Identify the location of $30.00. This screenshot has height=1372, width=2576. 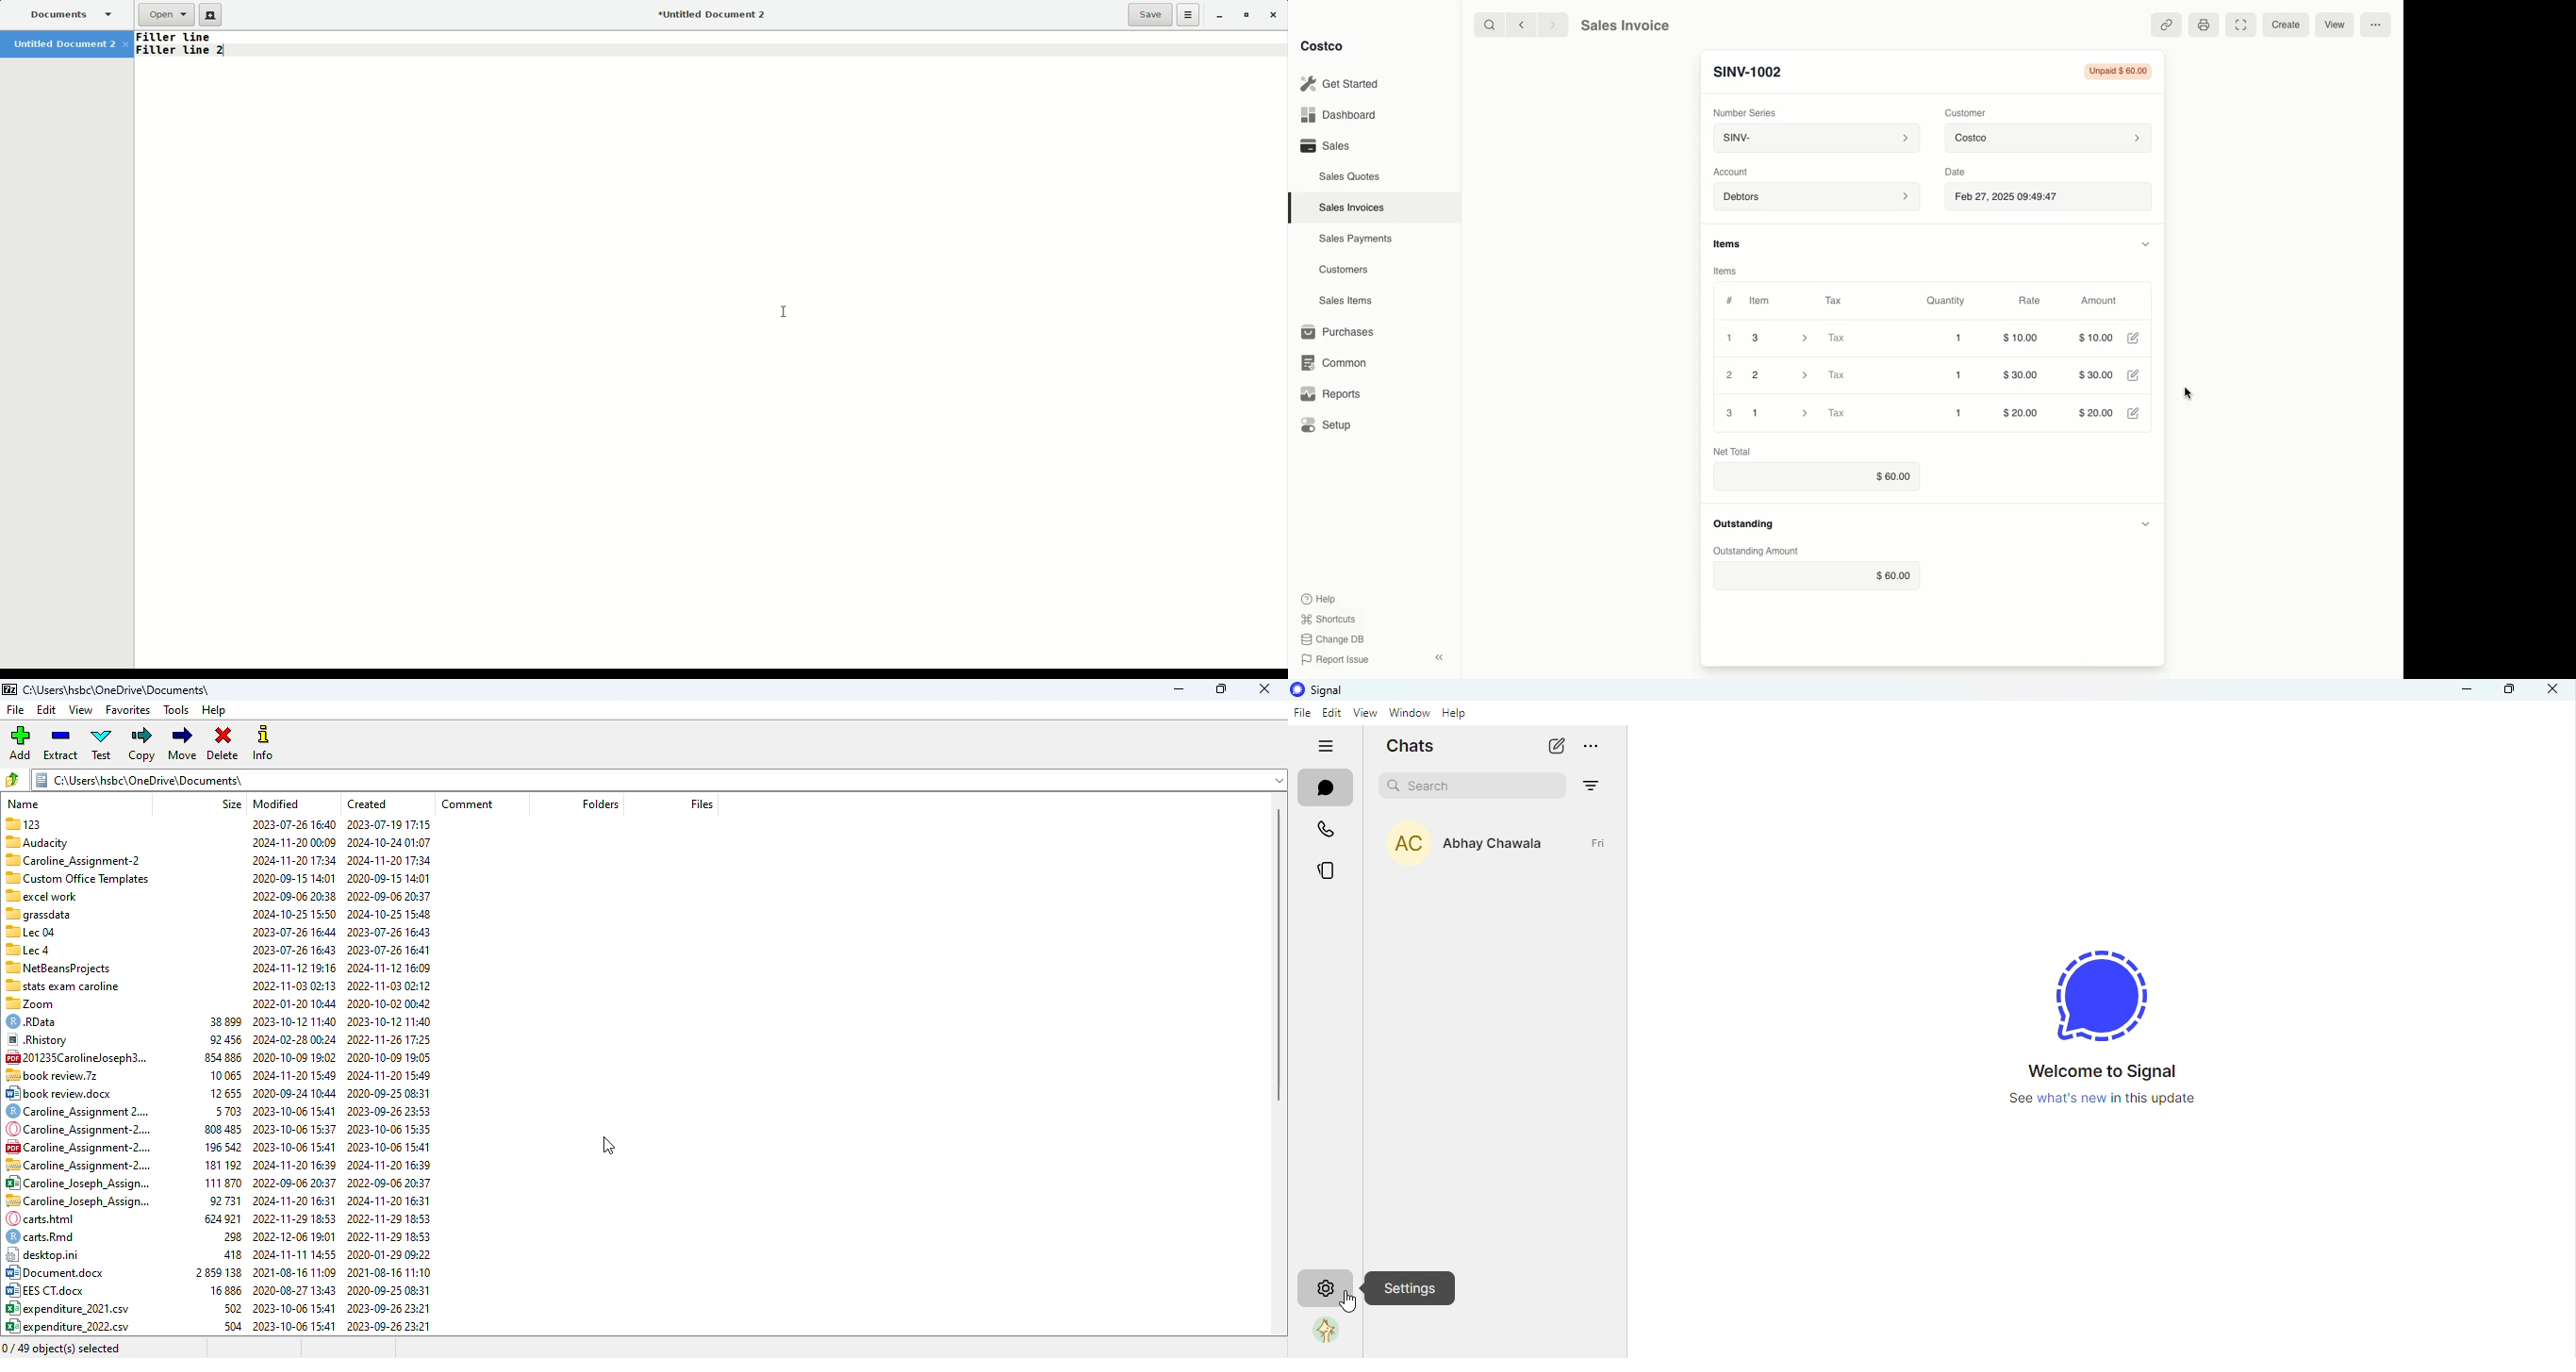
(2089, 376).